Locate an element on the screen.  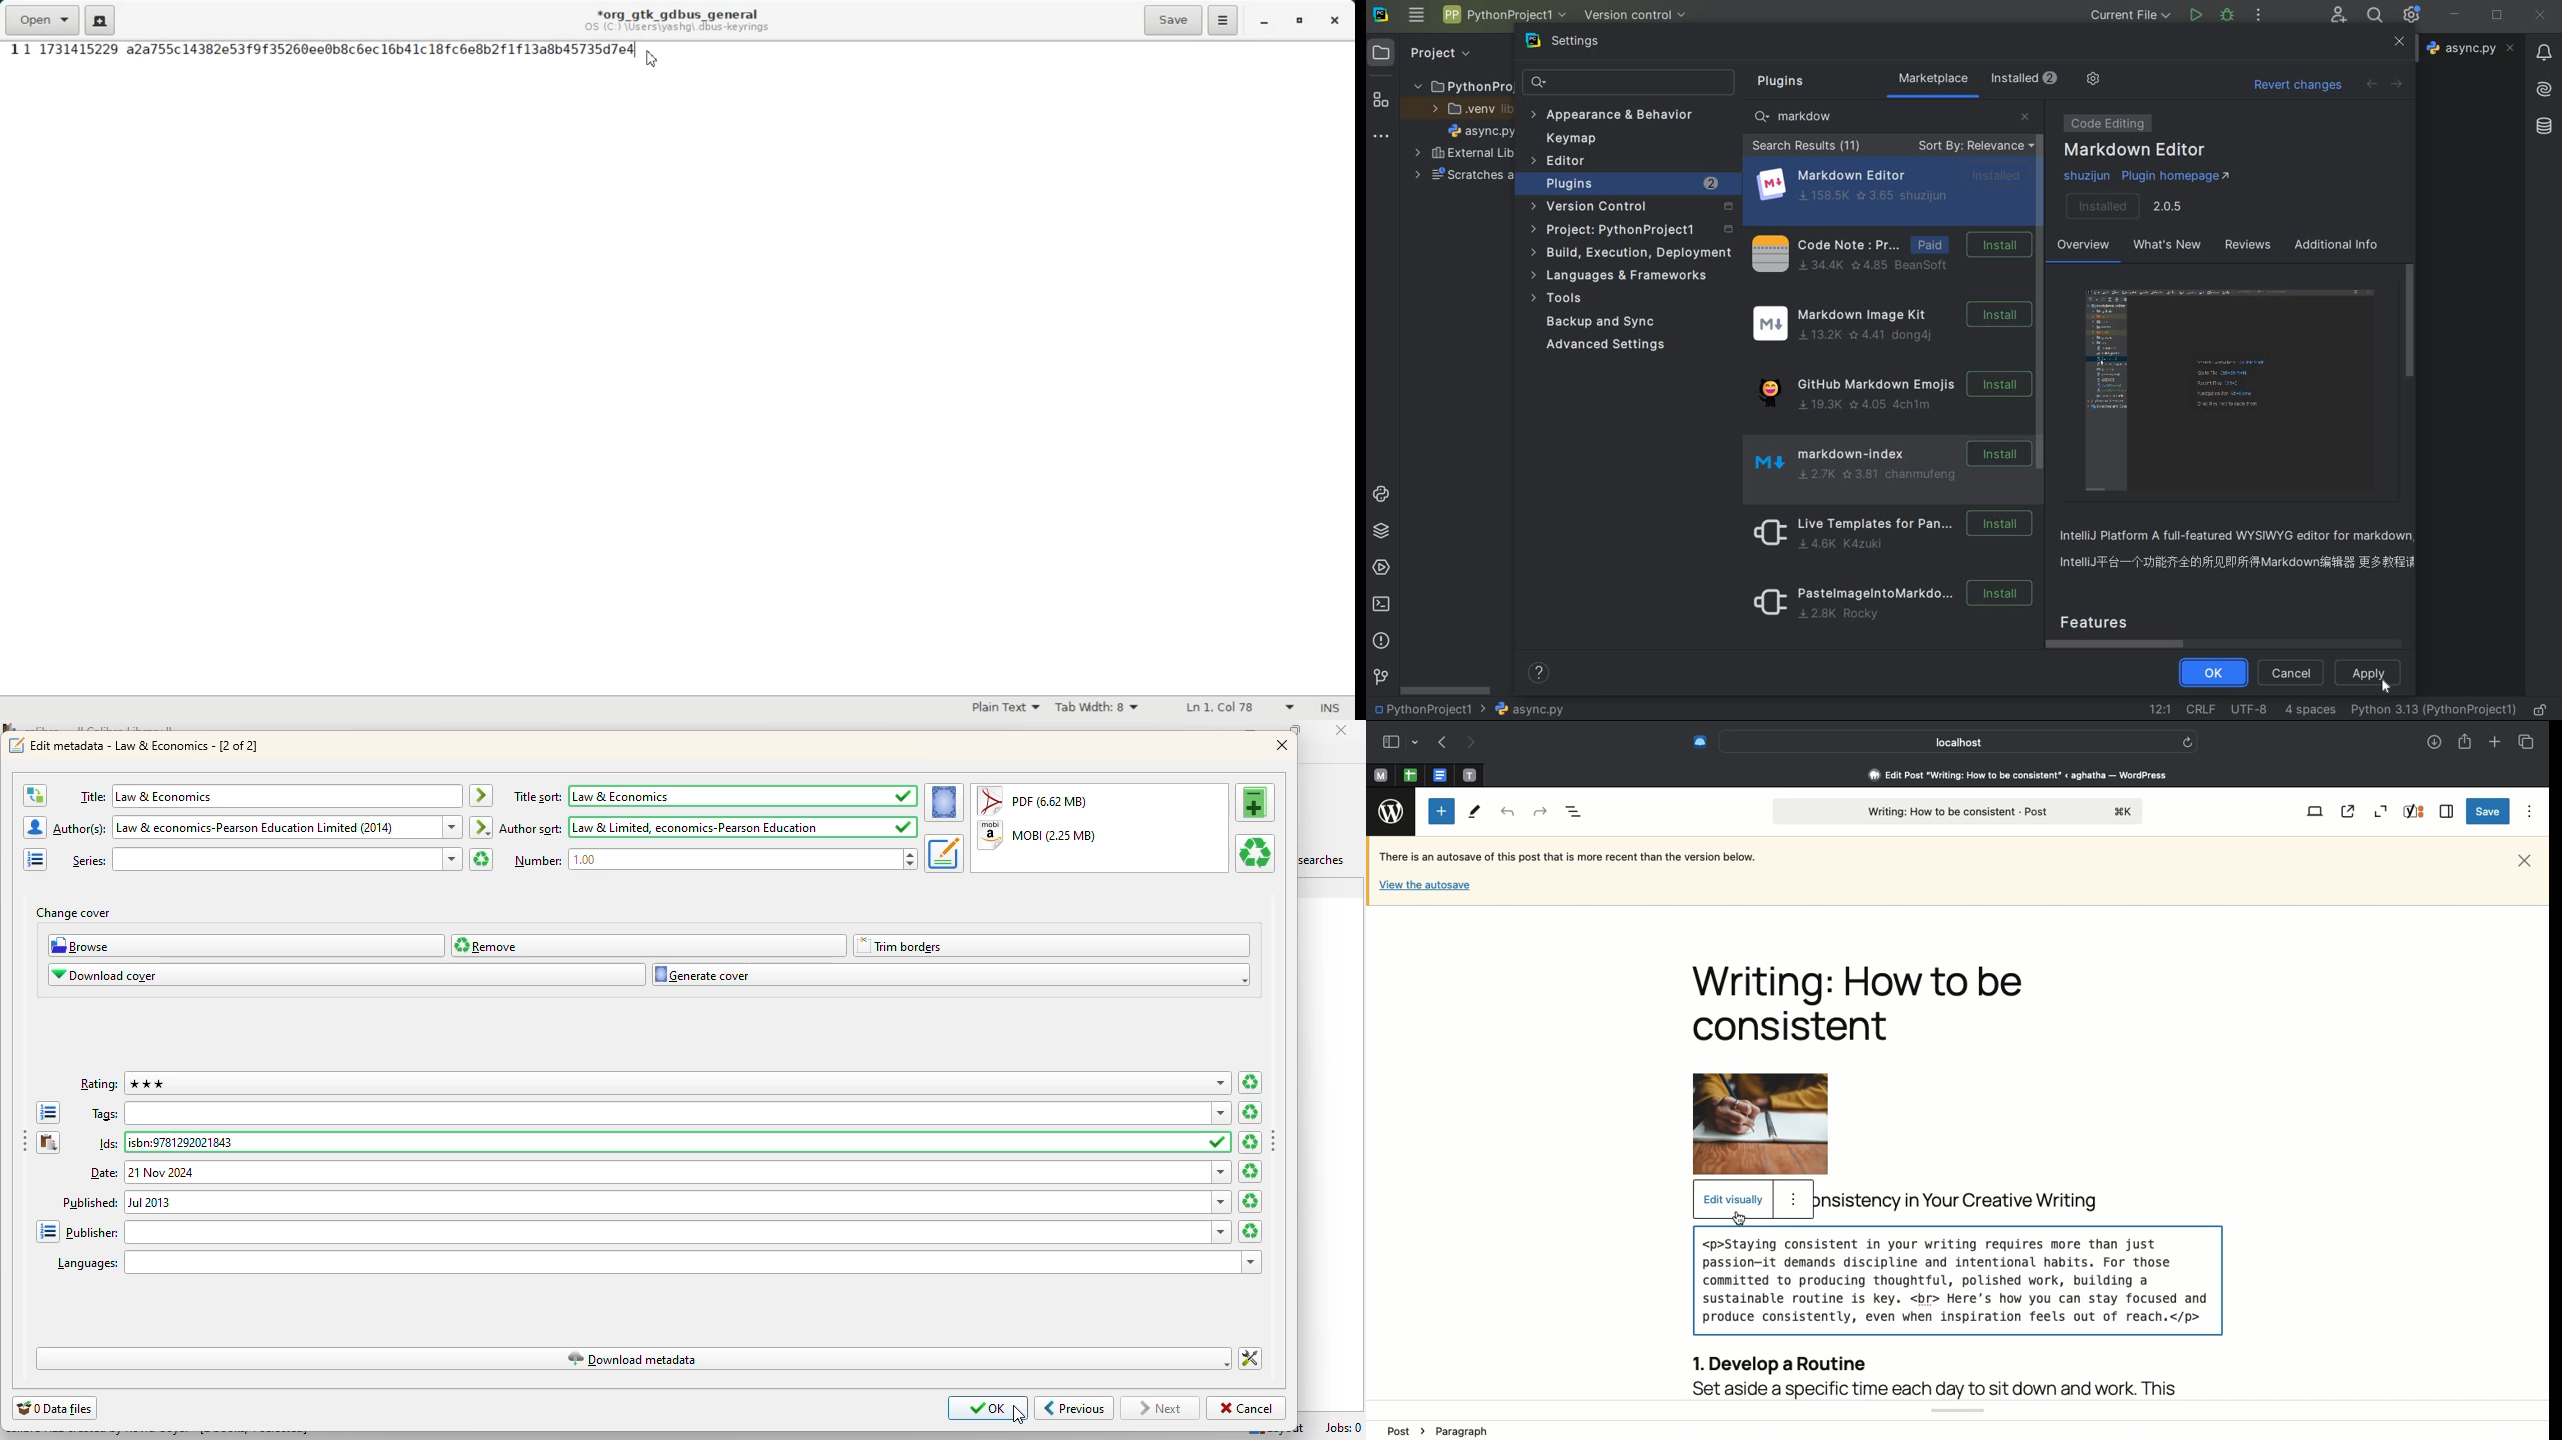
AI Assistant is located at coordinates (2544, 90).